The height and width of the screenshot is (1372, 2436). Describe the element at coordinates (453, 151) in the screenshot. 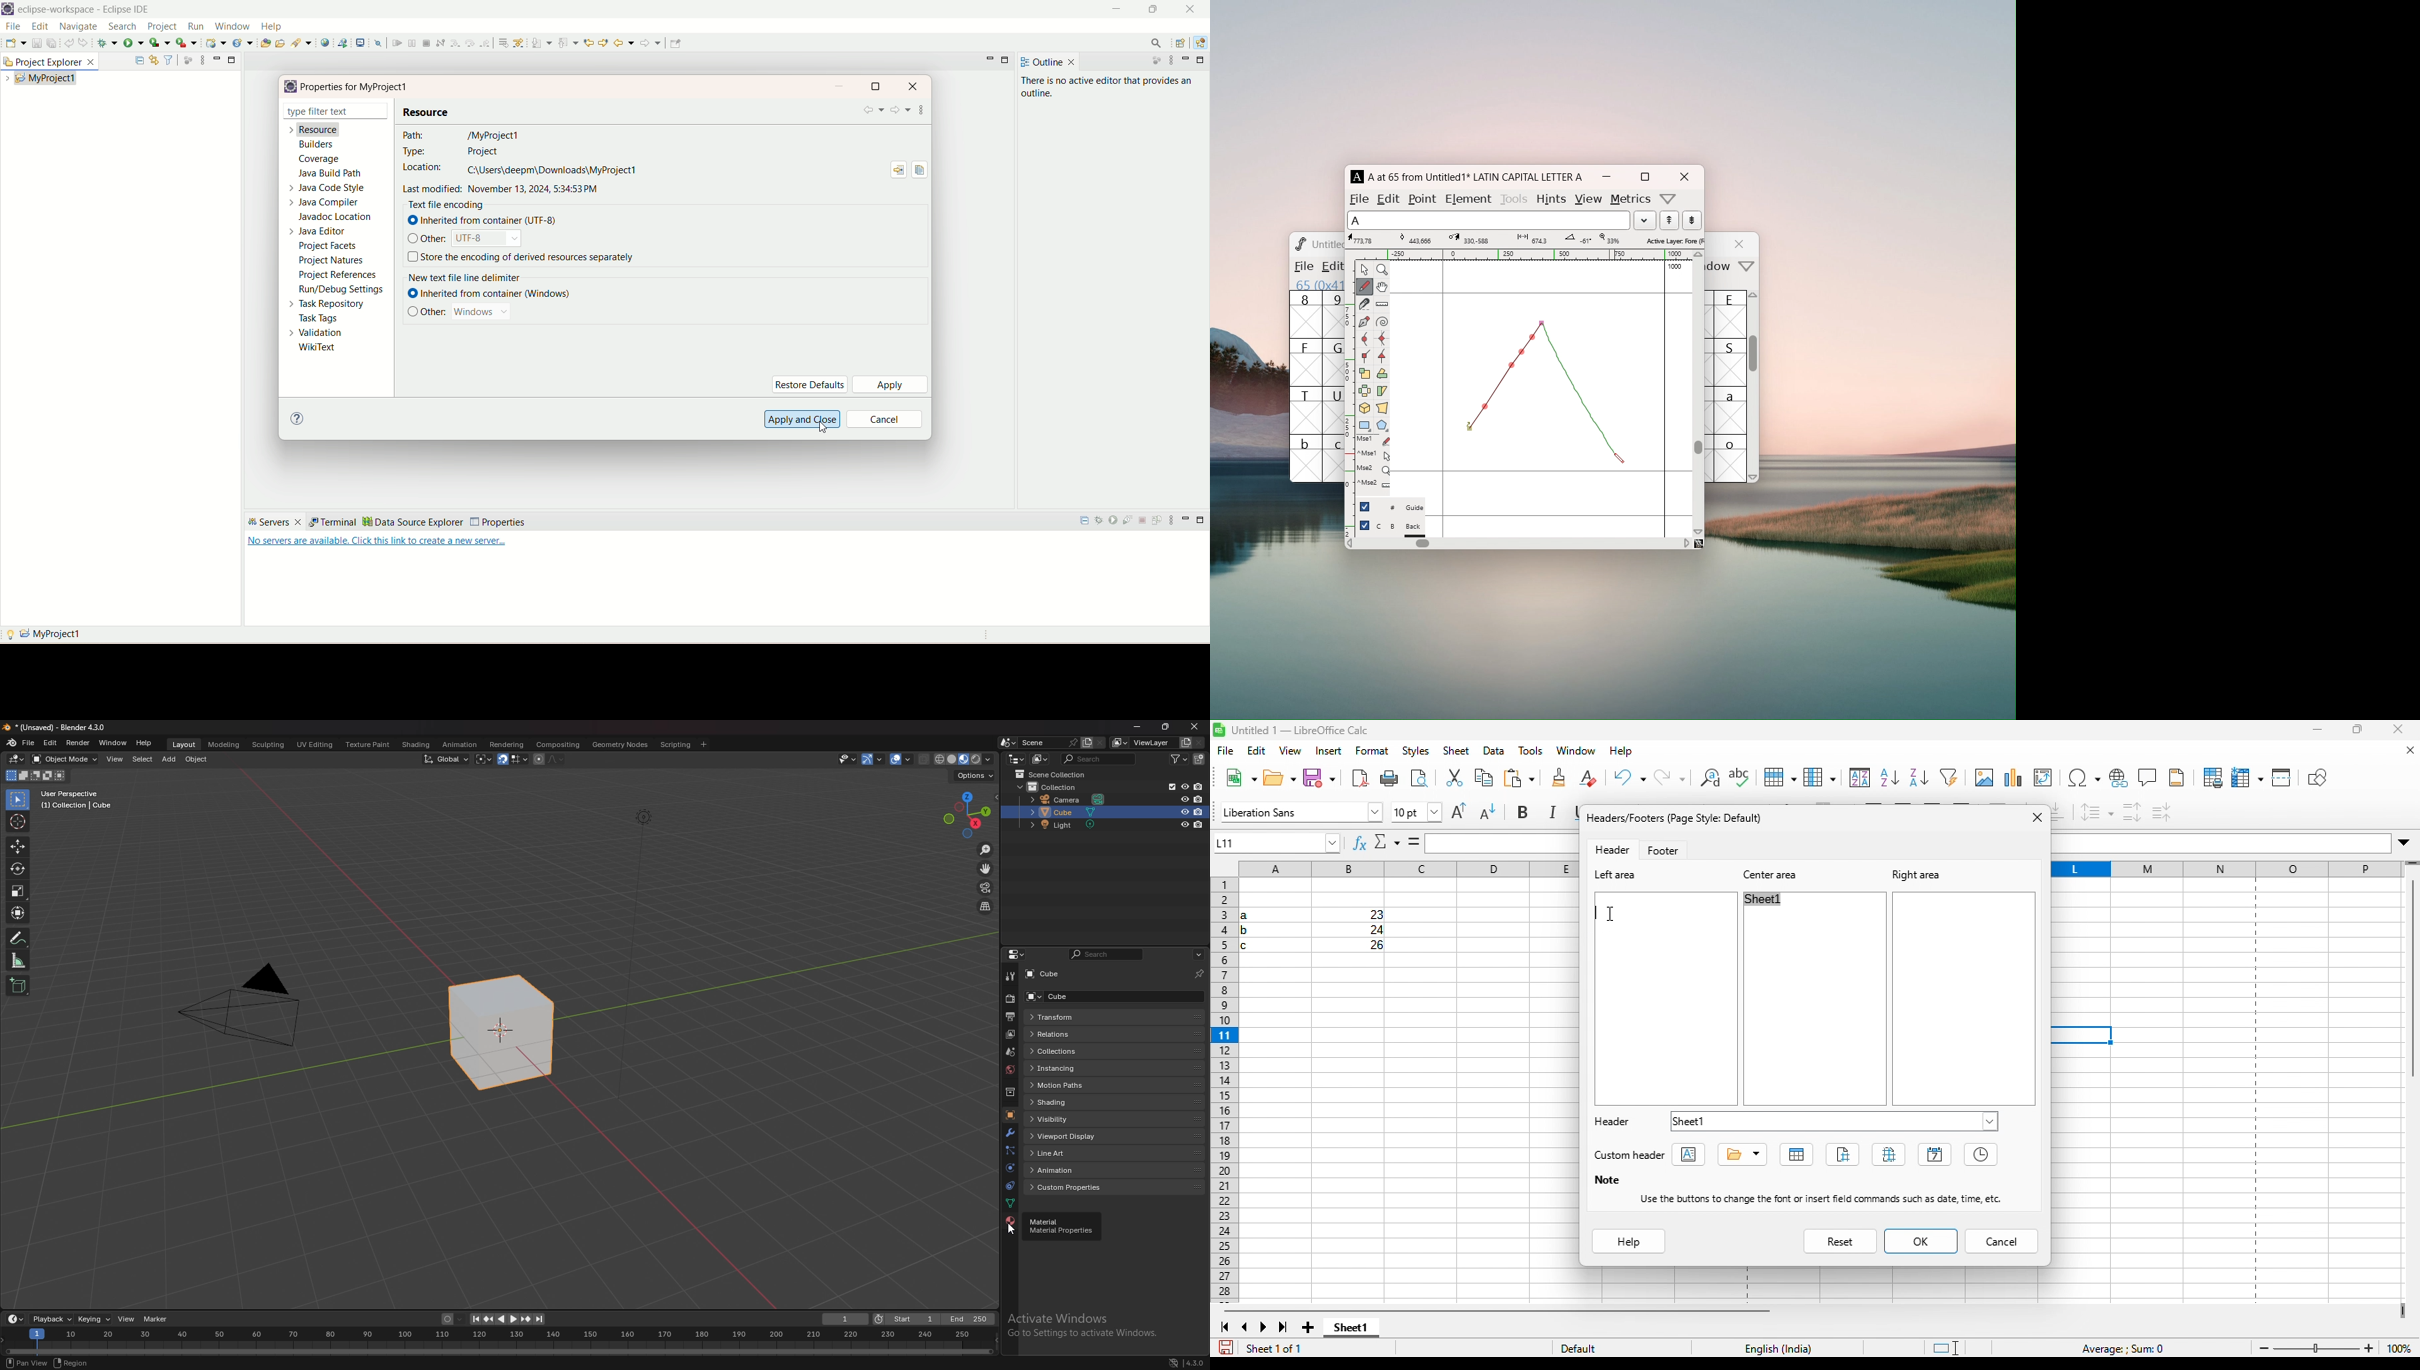

I see `type` at that location.